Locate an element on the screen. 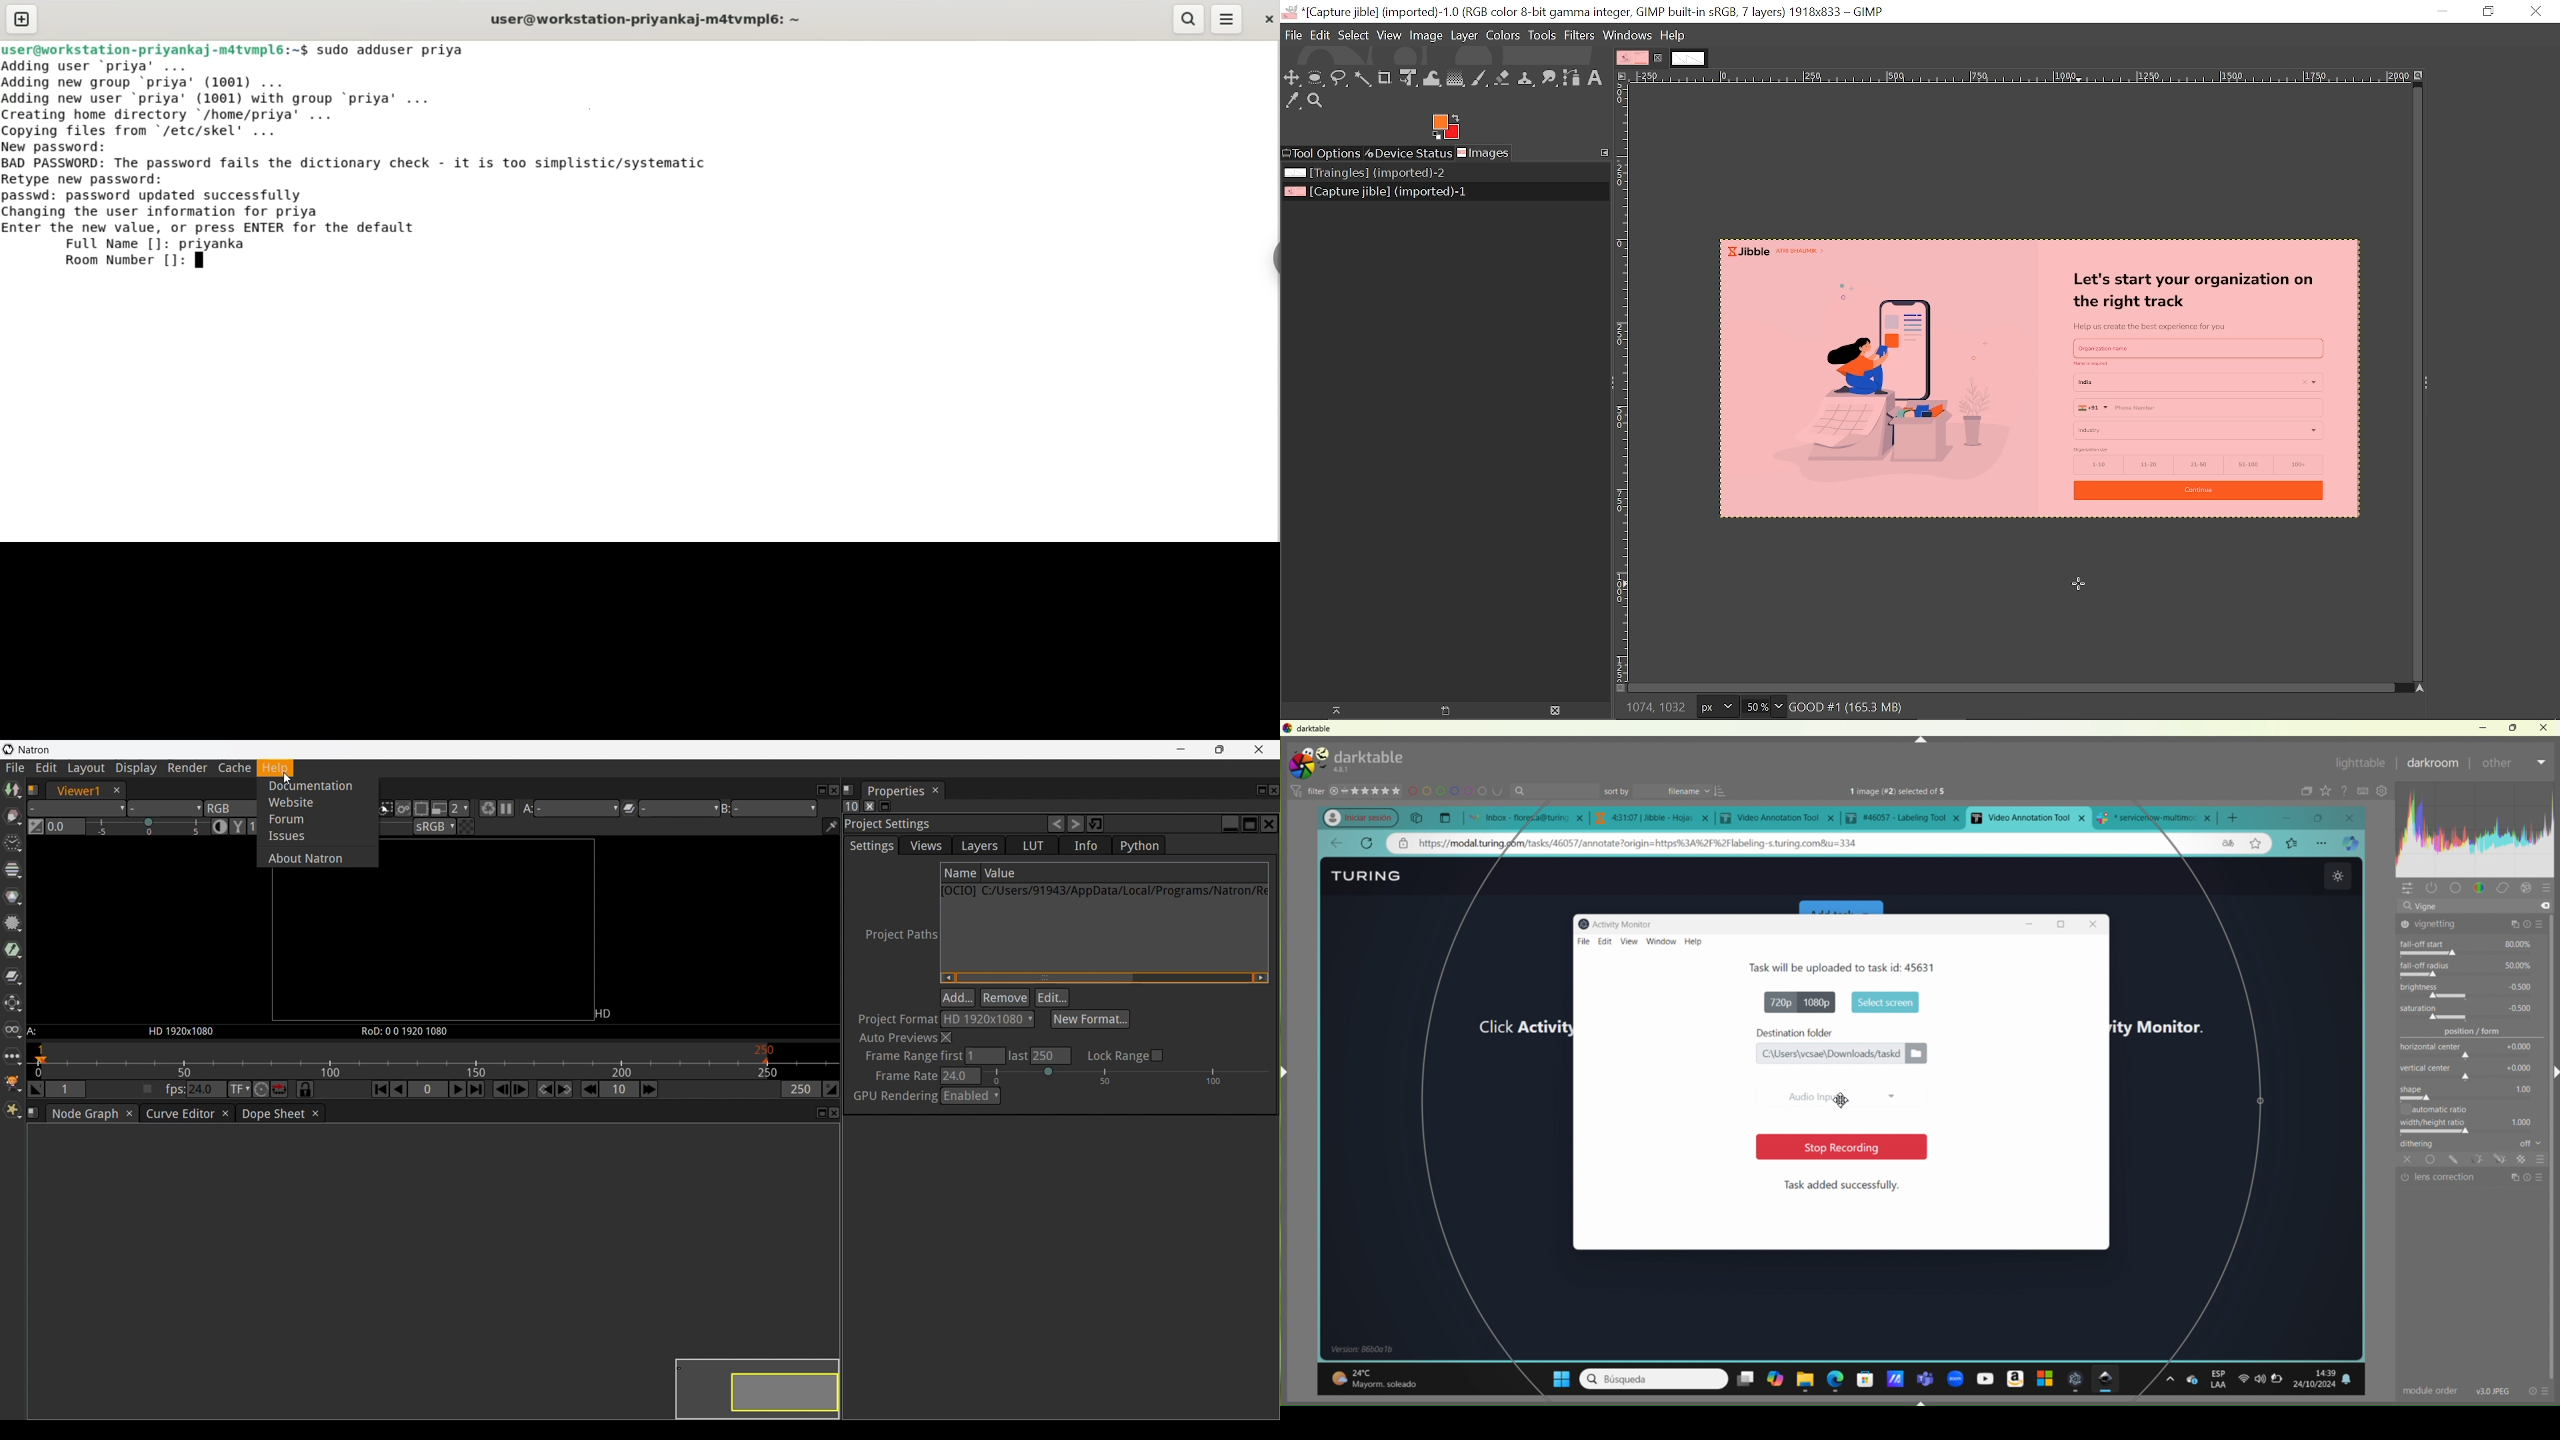 The image size is (2576, 1456). stars is located at coordinates (1367, 789).